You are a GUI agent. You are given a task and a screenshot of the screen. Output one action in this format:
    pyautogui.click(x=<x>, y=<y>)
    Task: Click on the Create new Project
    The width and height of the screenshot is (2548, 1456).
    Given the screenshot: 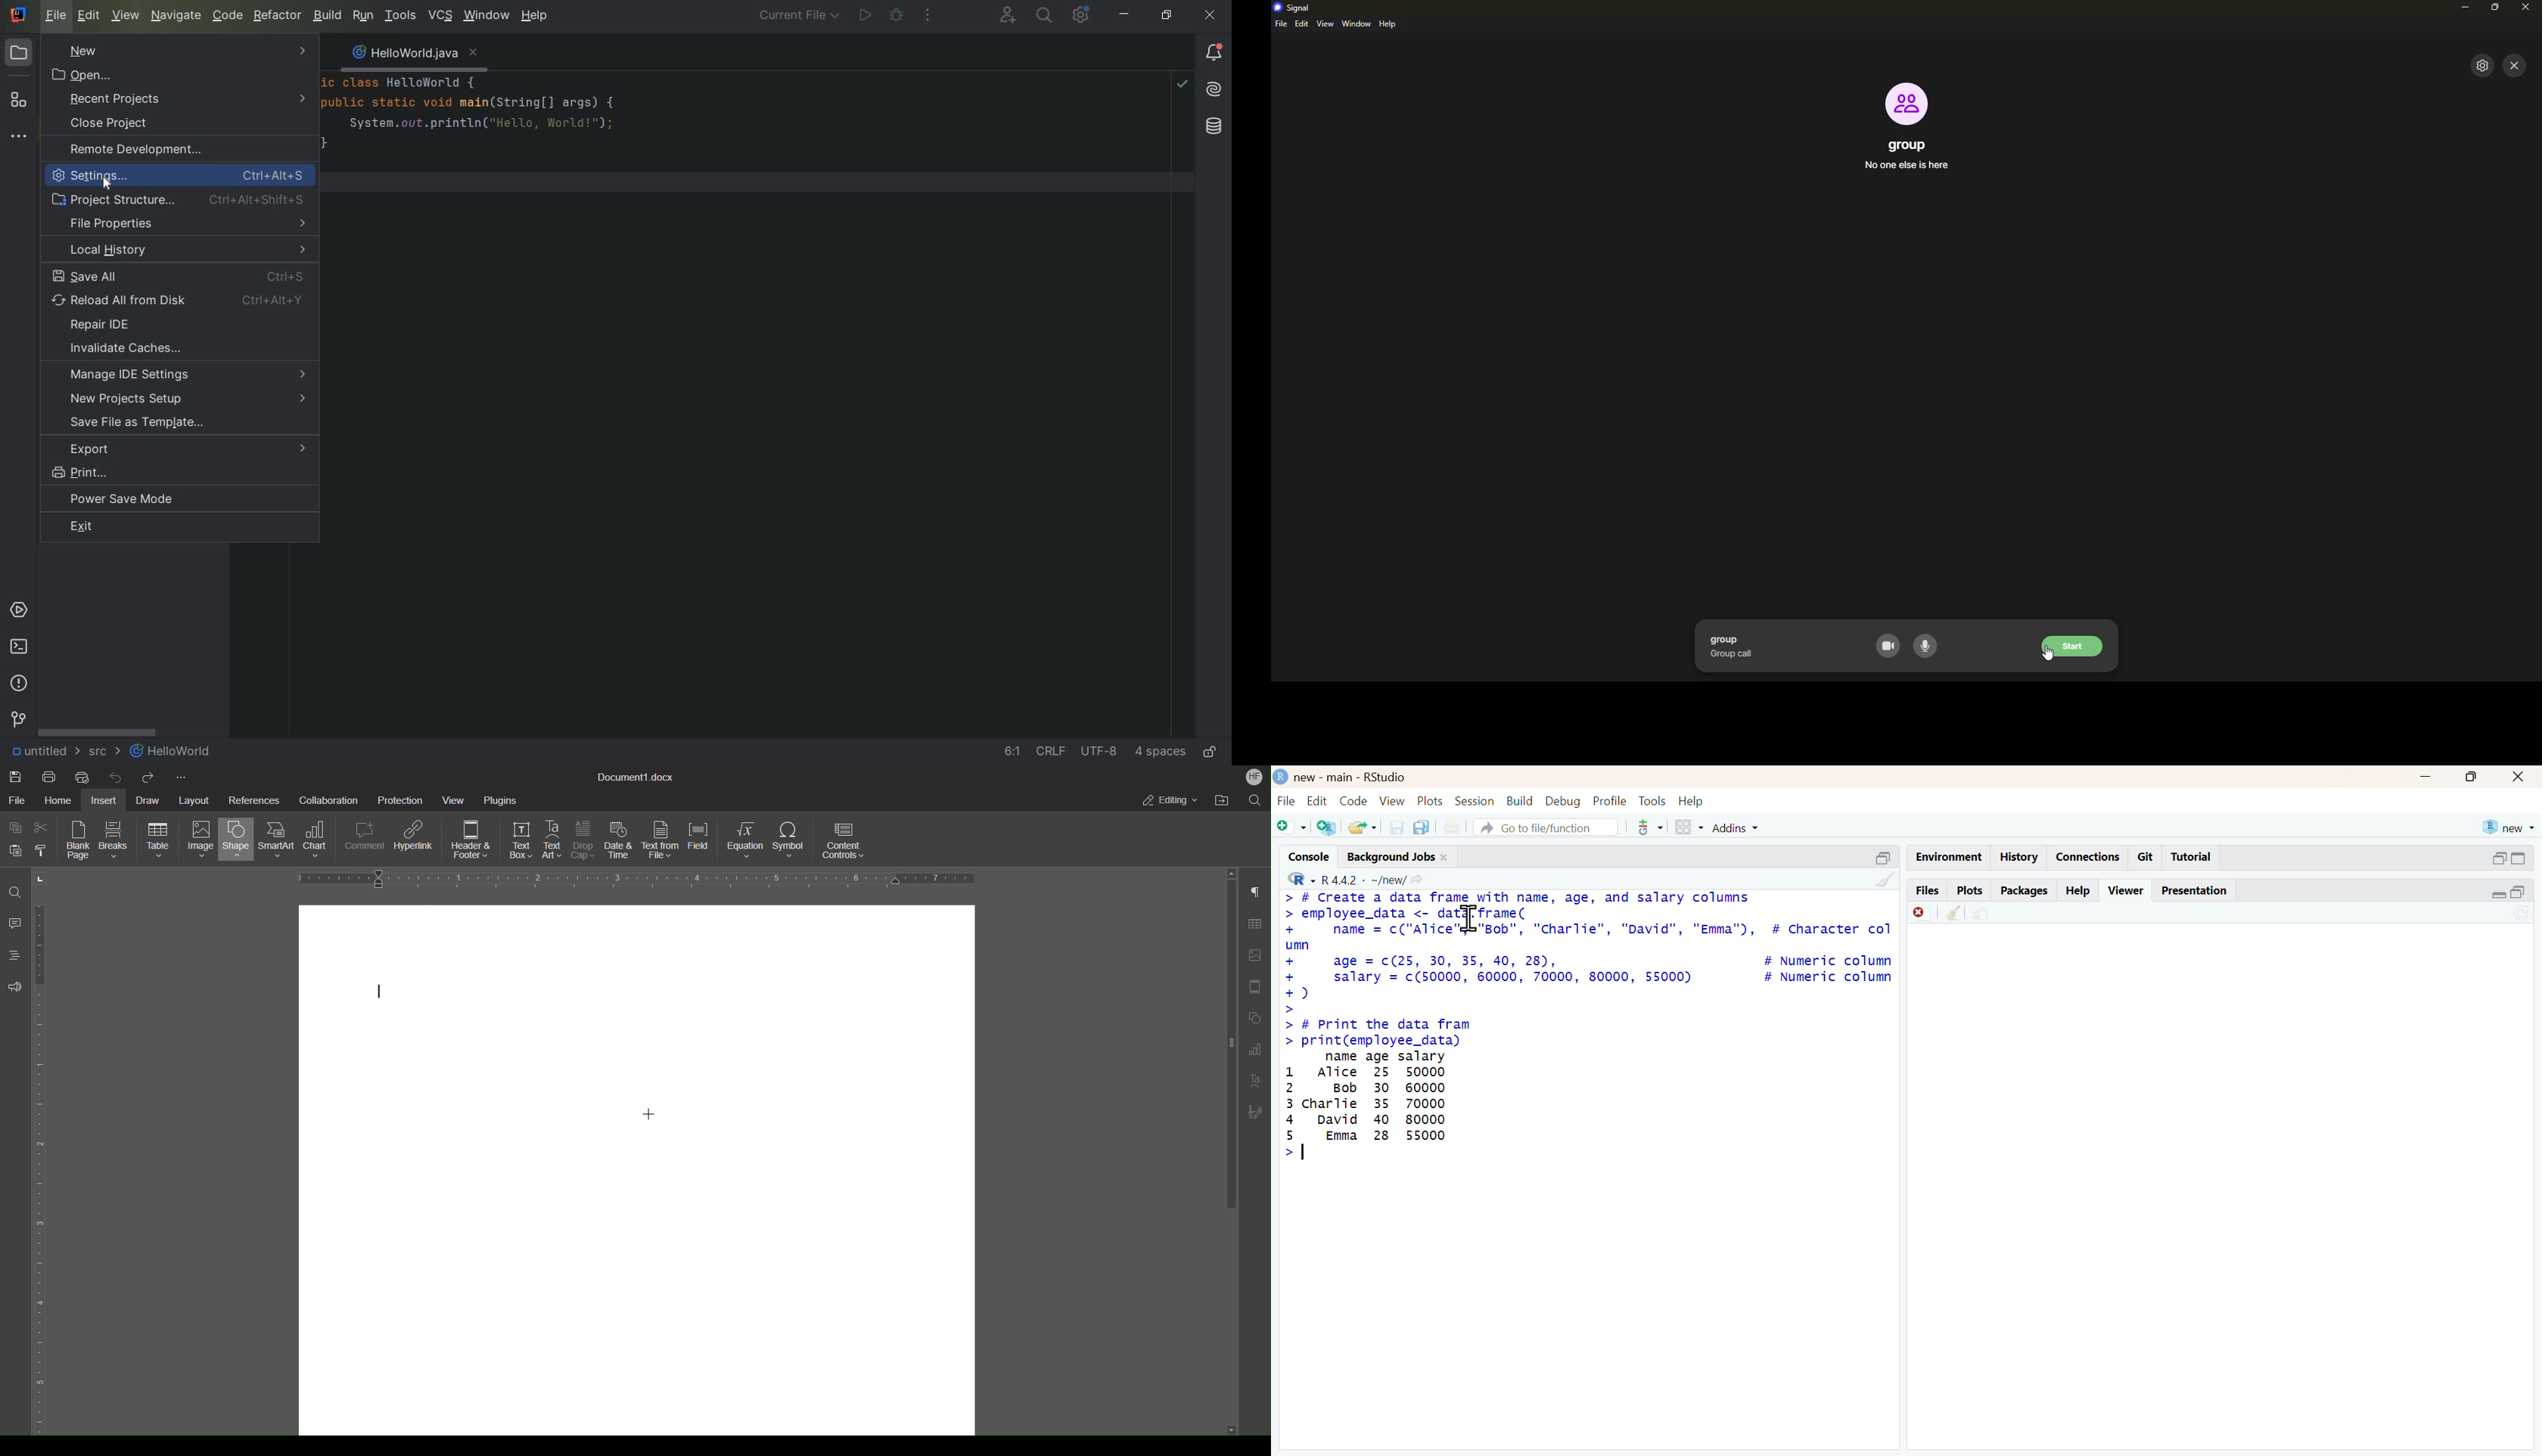 What is the action you would take?
    pyautogui.click(x=1326, y=828)
    